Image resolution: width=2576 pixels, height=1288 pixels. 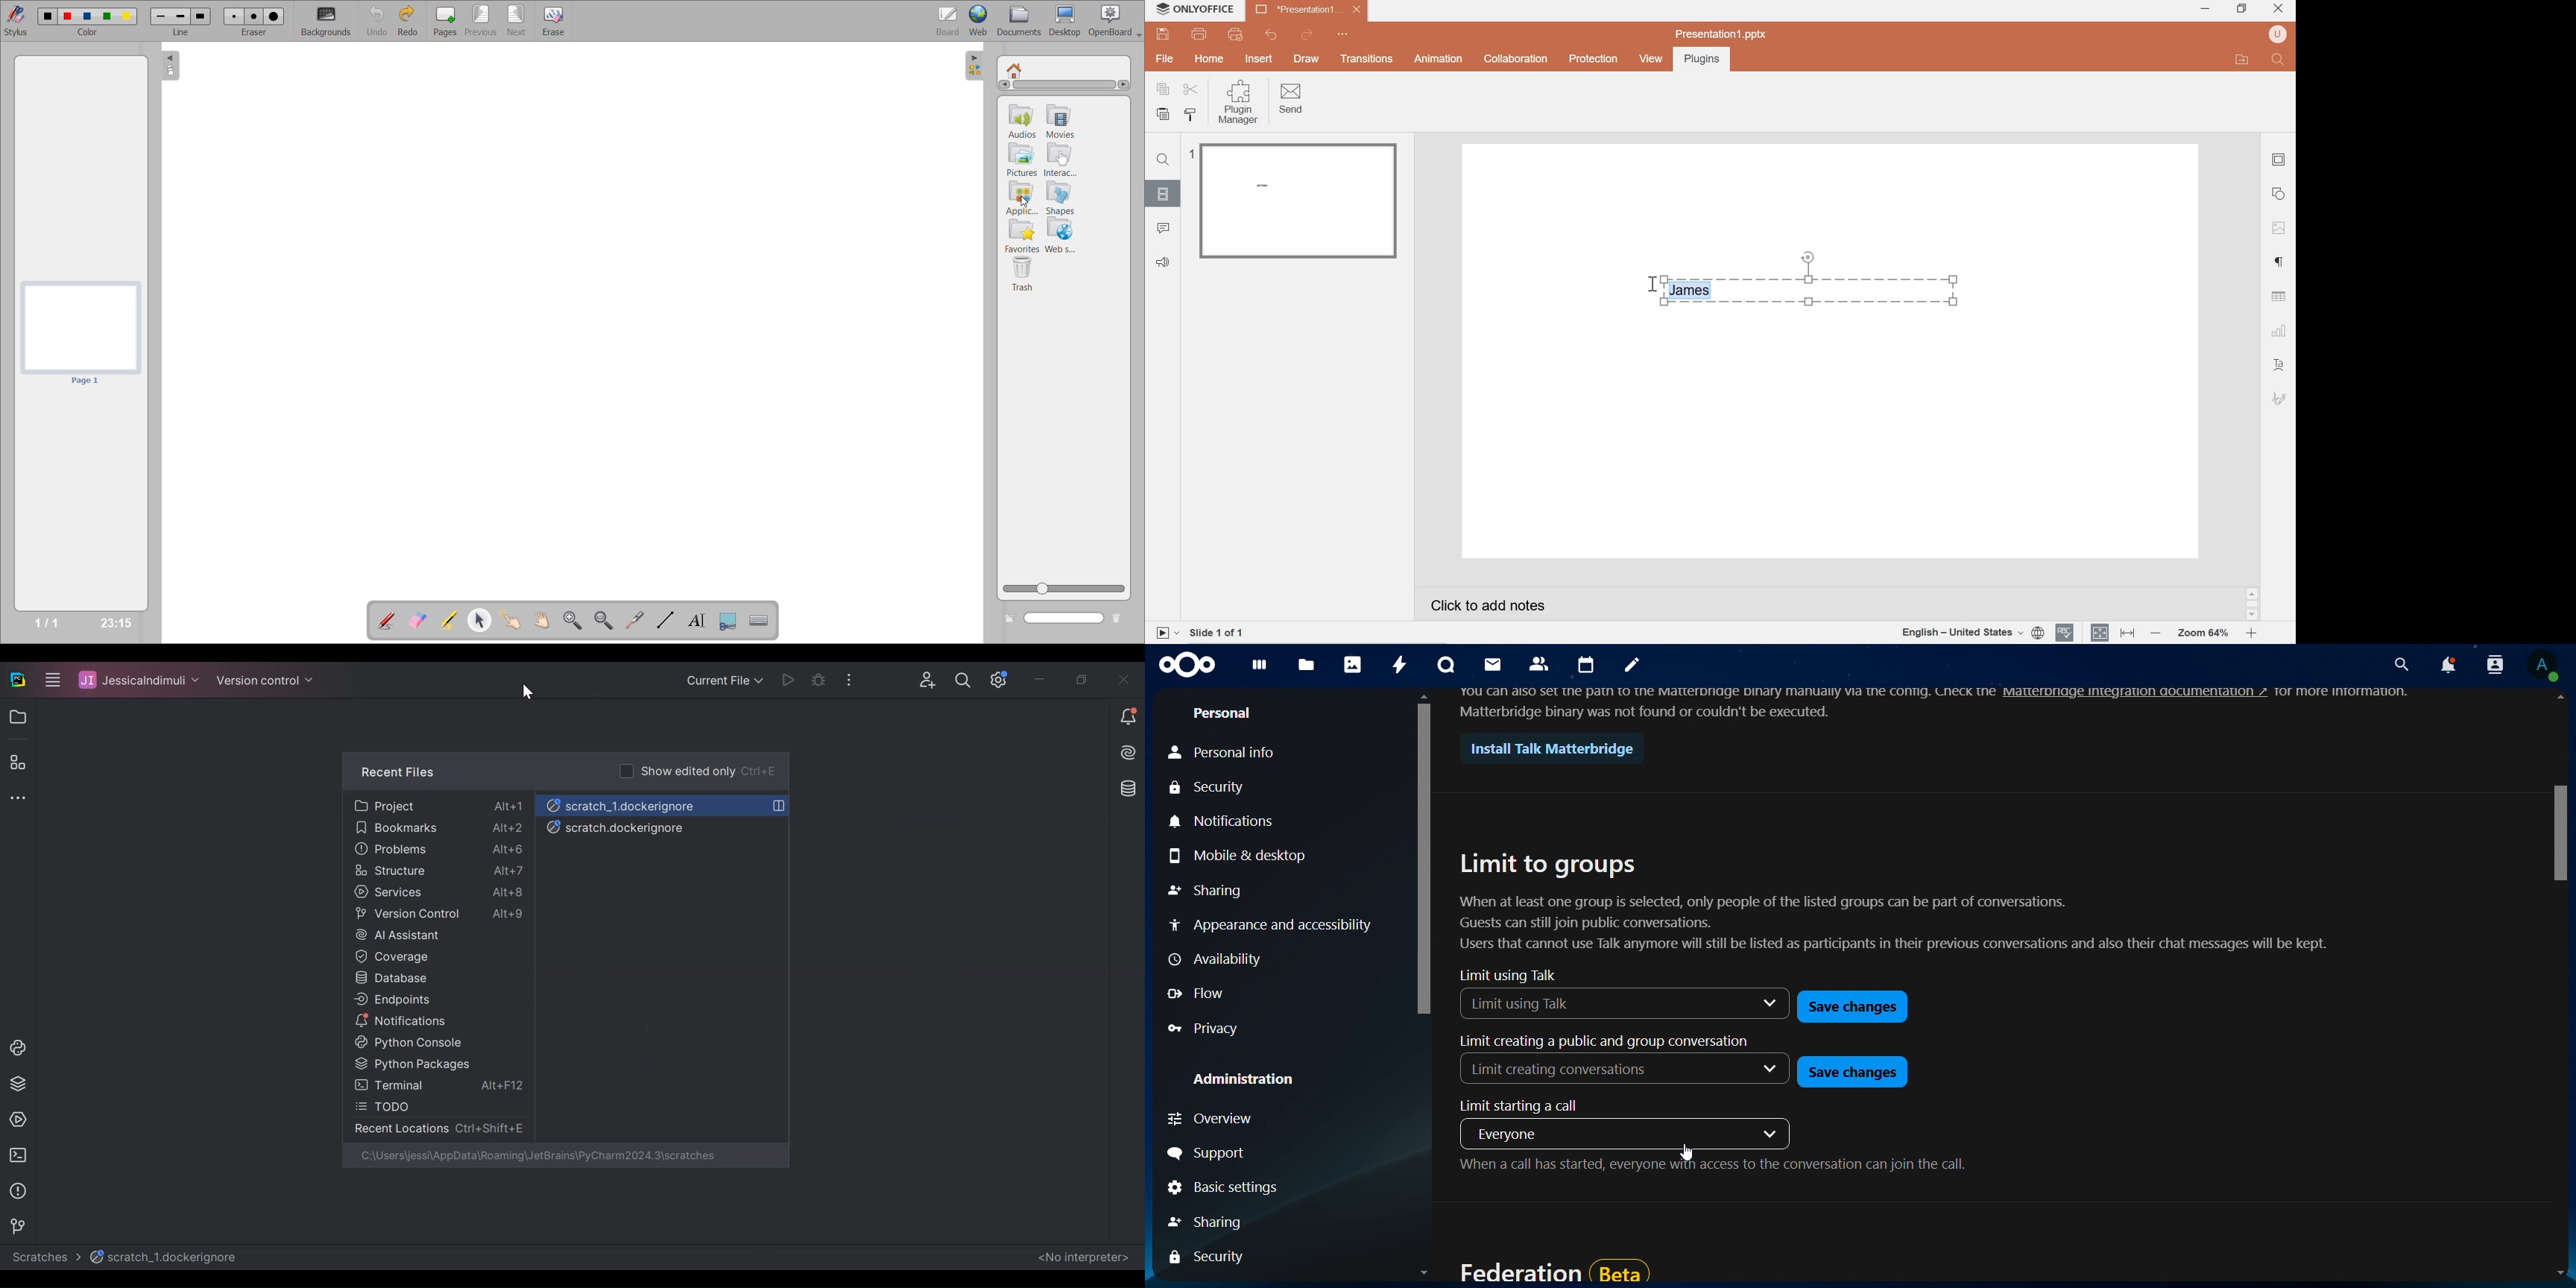 I want to click on Basic settings, so click(x=1224, y=1188).